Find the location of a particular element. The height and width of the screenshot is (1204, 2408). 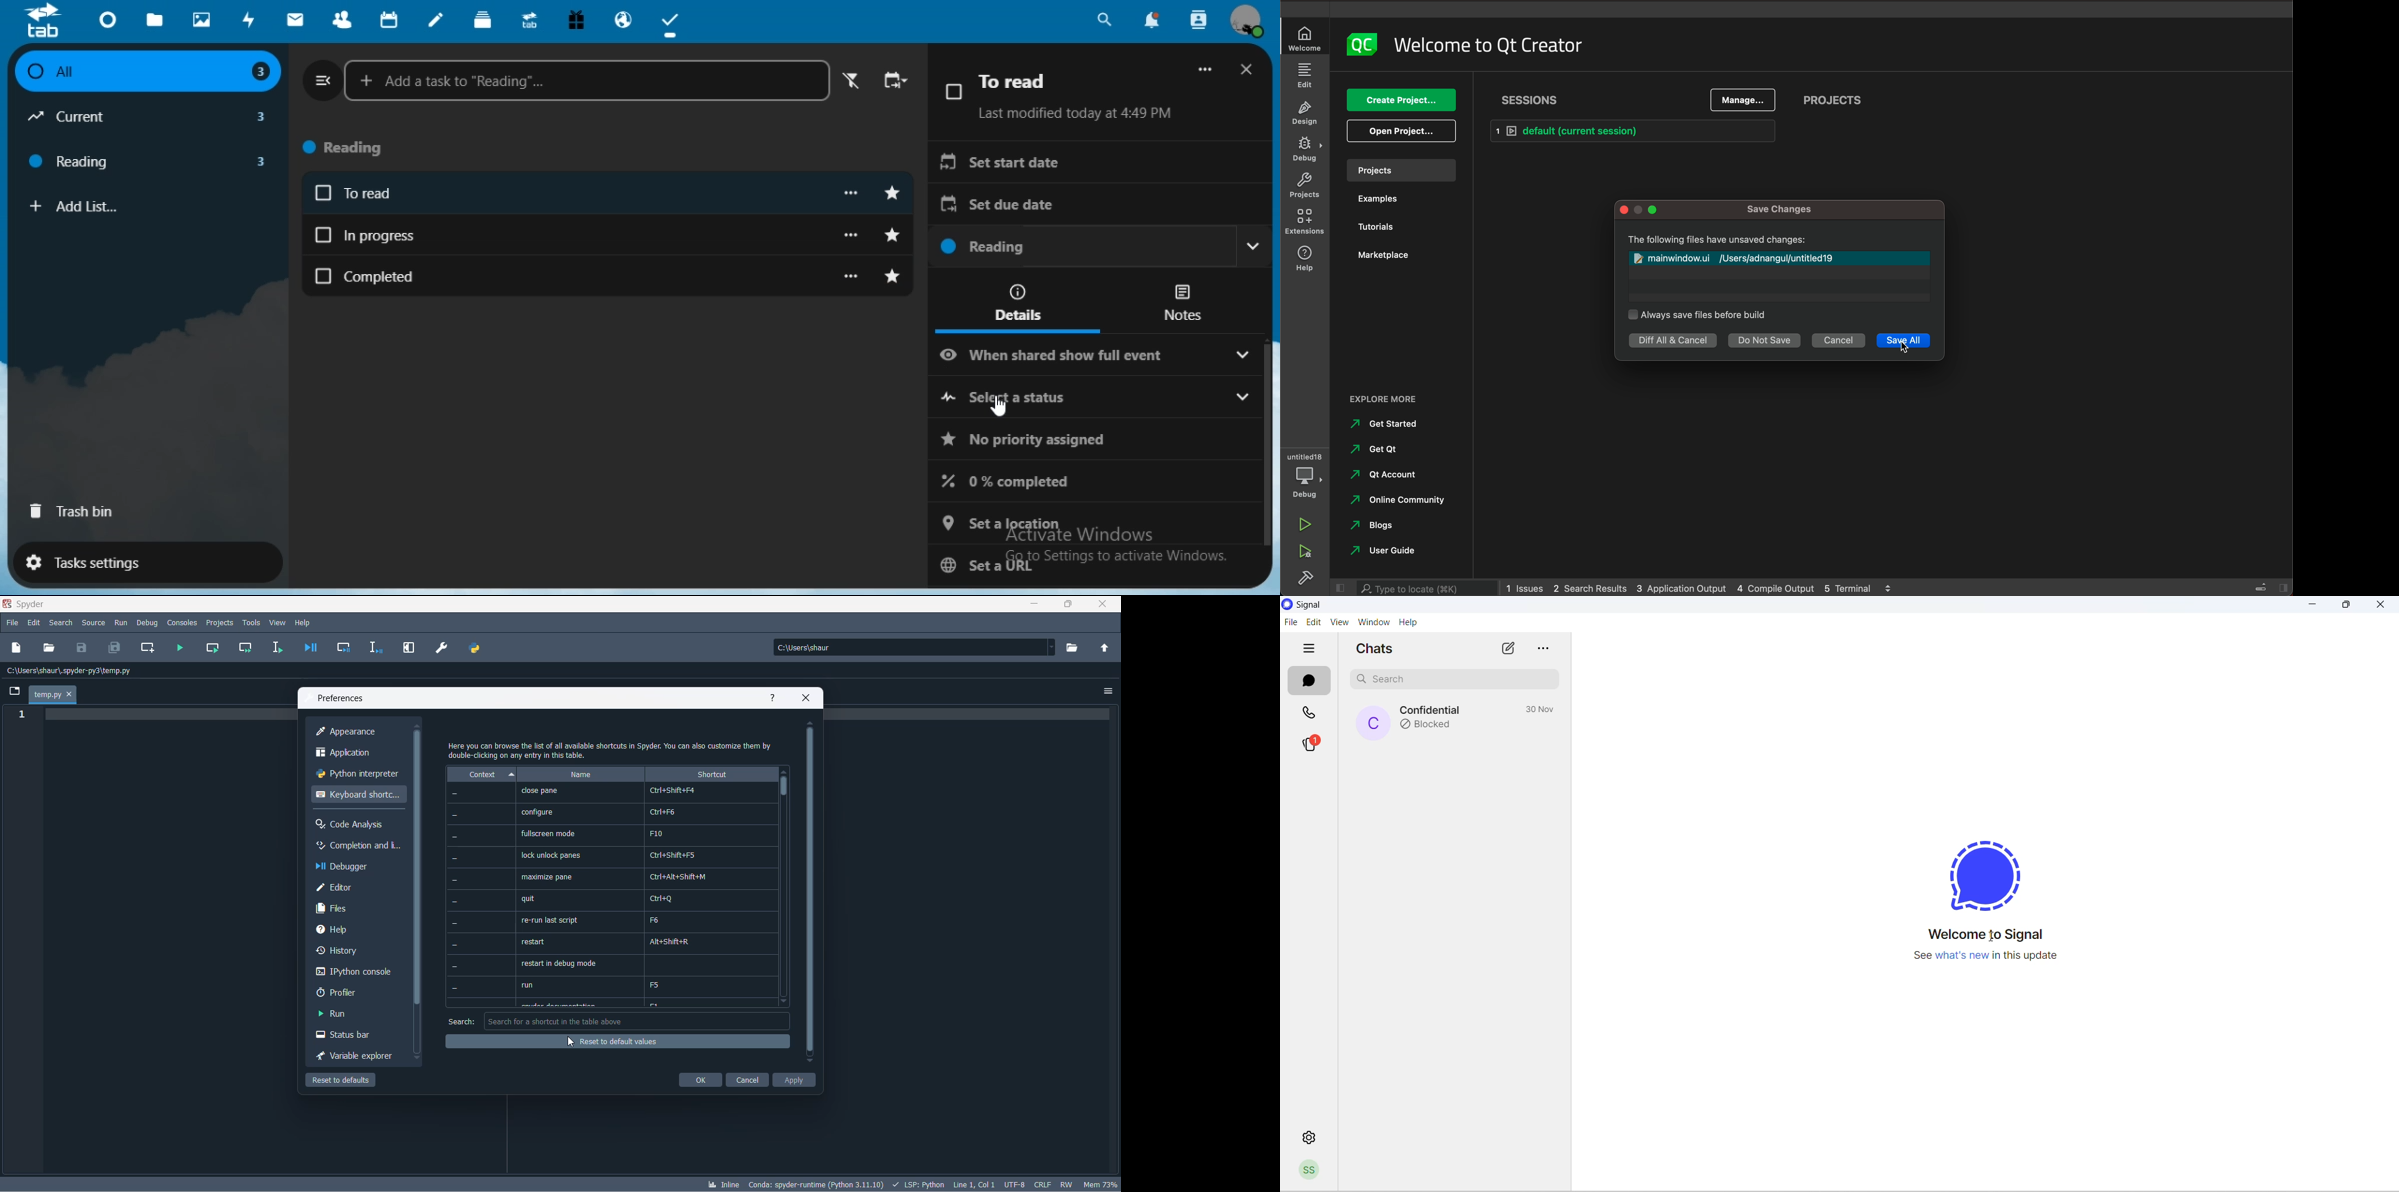

search contacts is located at coordinates (1200, 18).